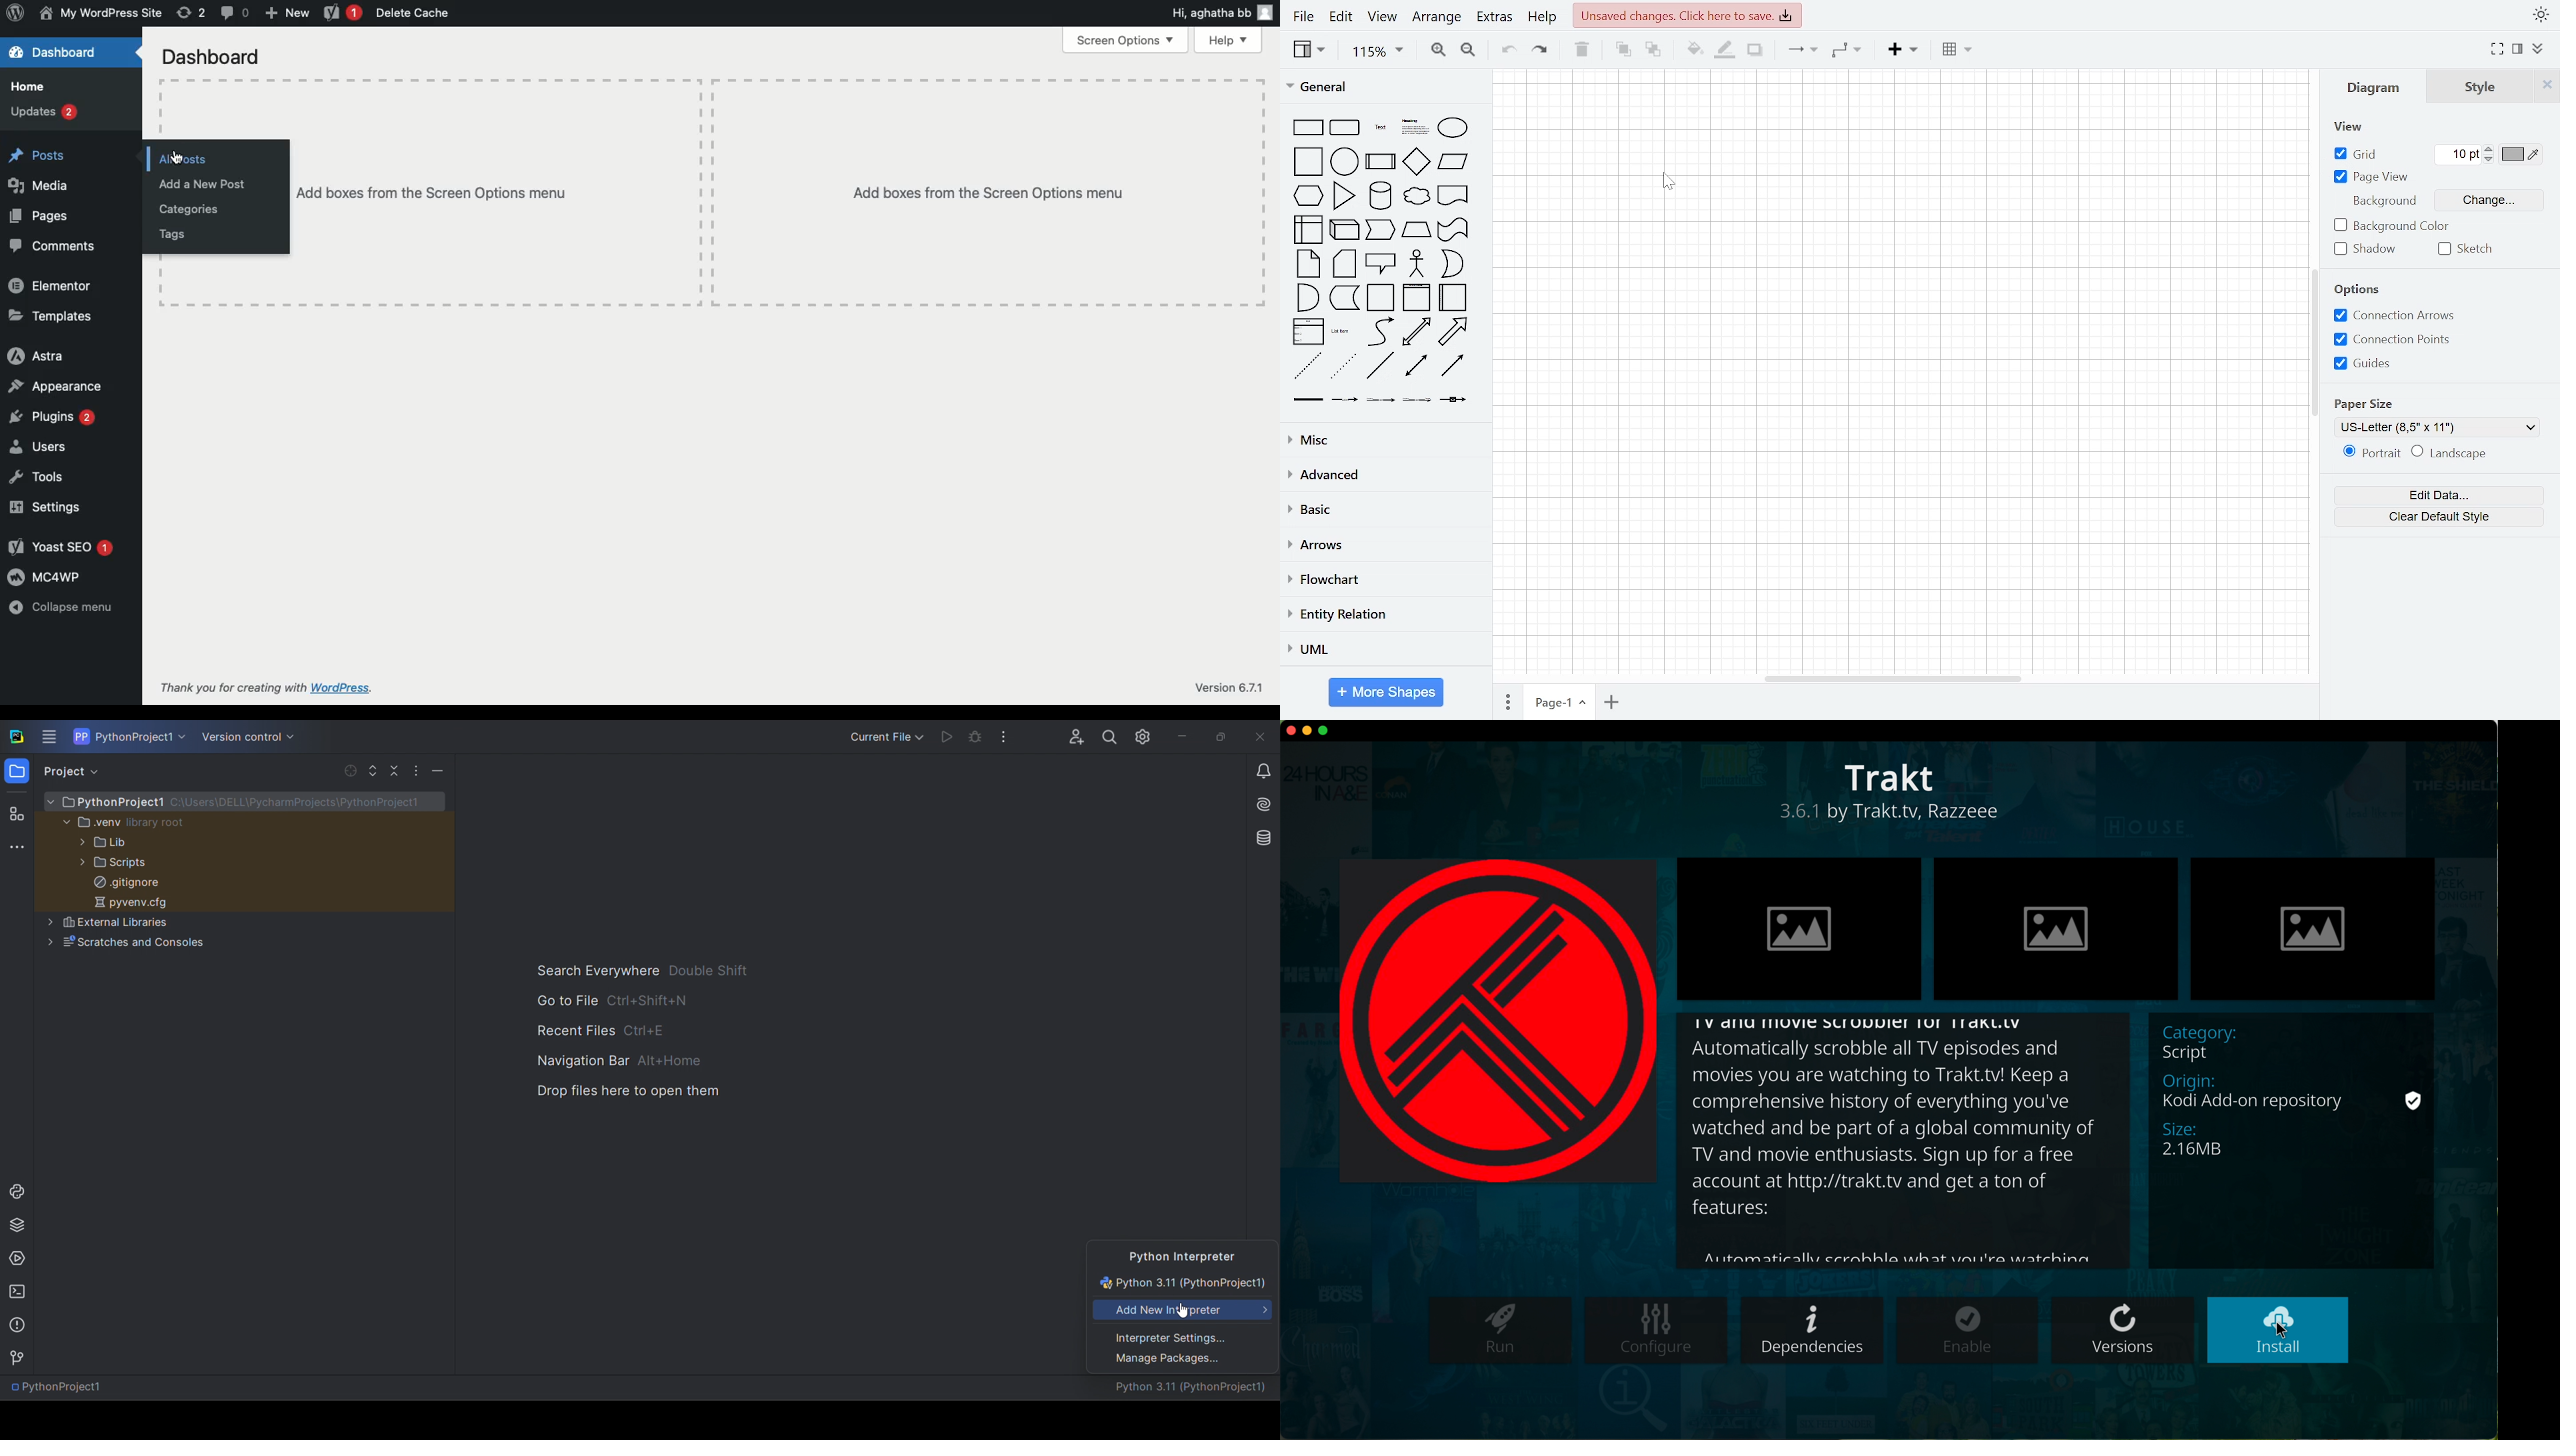 The width and height of the screenshot is (2576, 1456). I want to click on guides, so click(2364, 364).